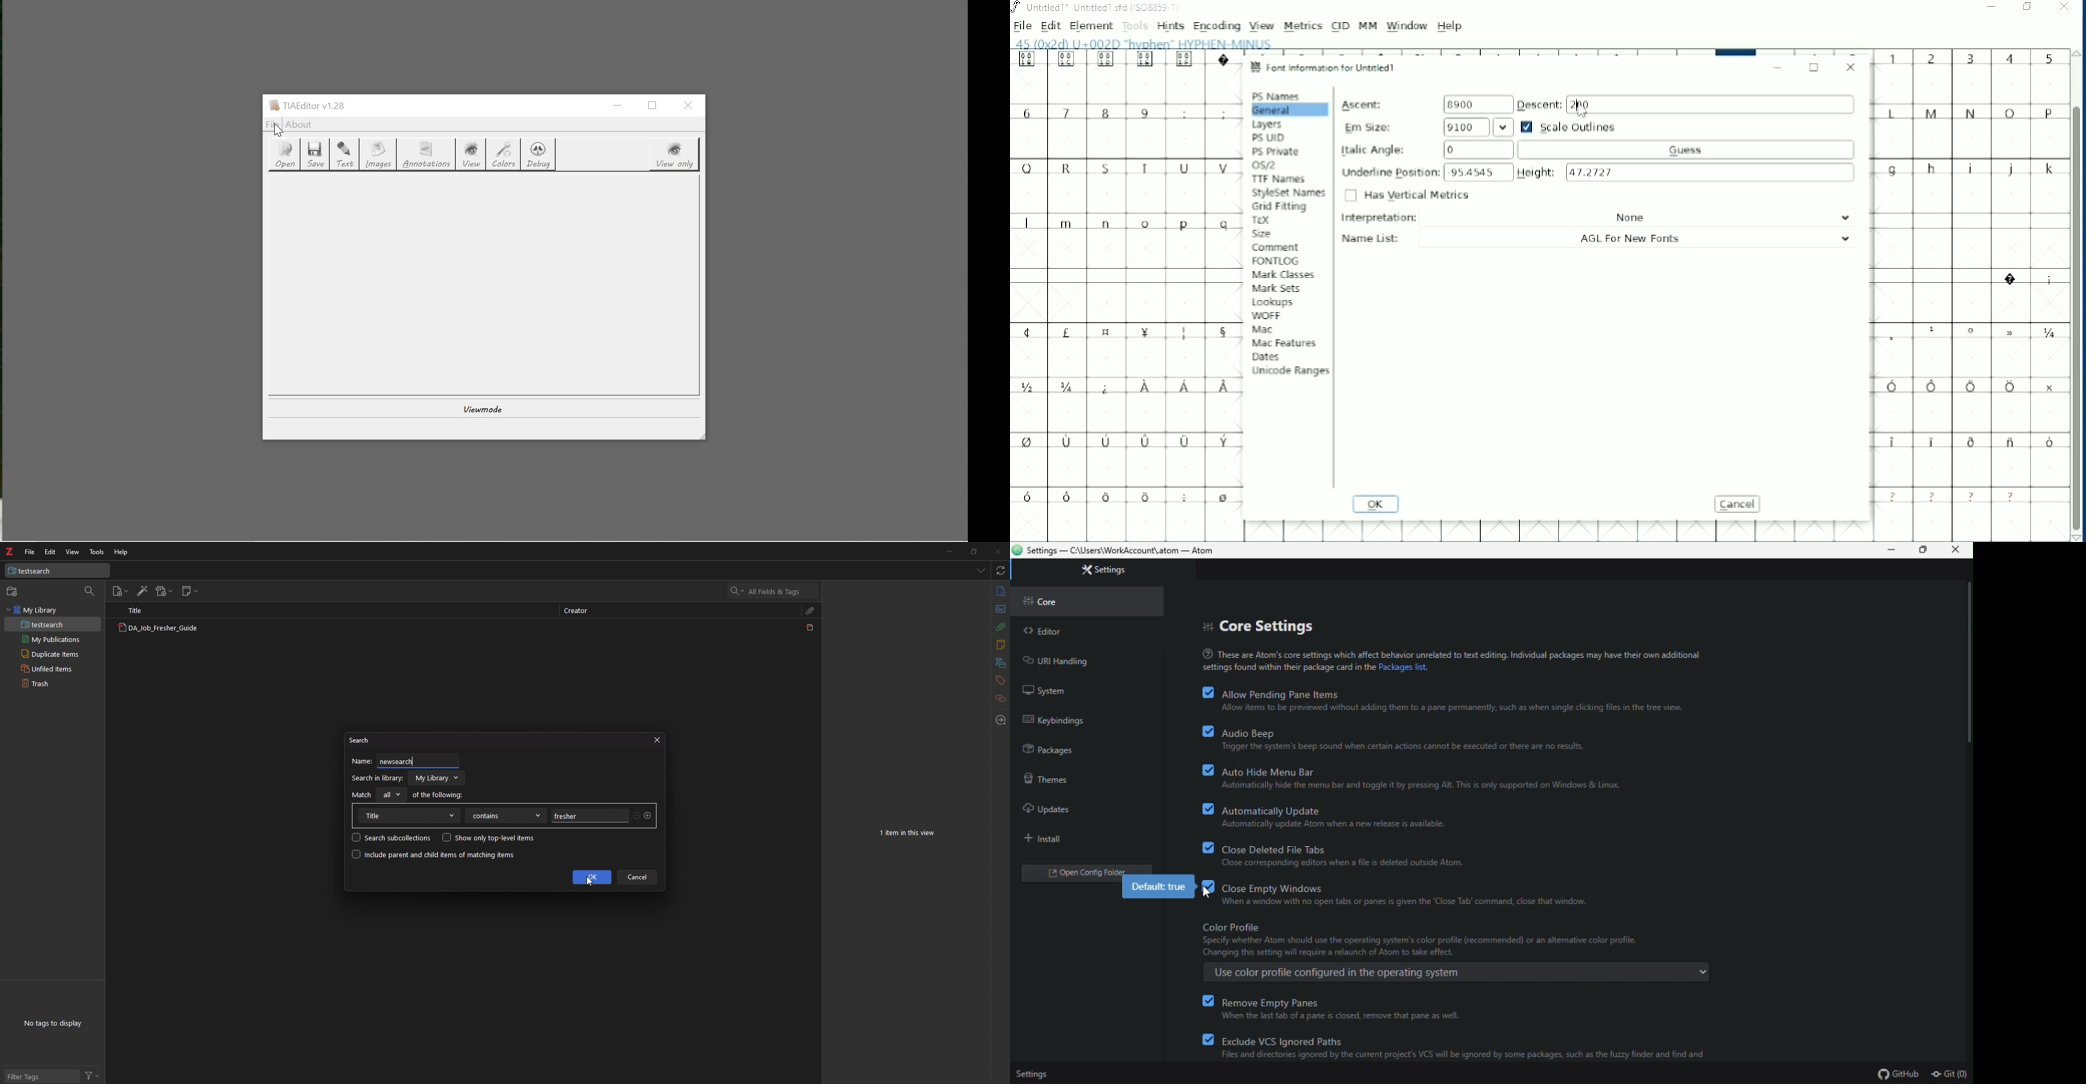 The height and width of the screenshot is (1092, 2100). What do you see at coordinates (949, 550) in the screenshot?
I see `minimize` at bounding box center [949, 550].